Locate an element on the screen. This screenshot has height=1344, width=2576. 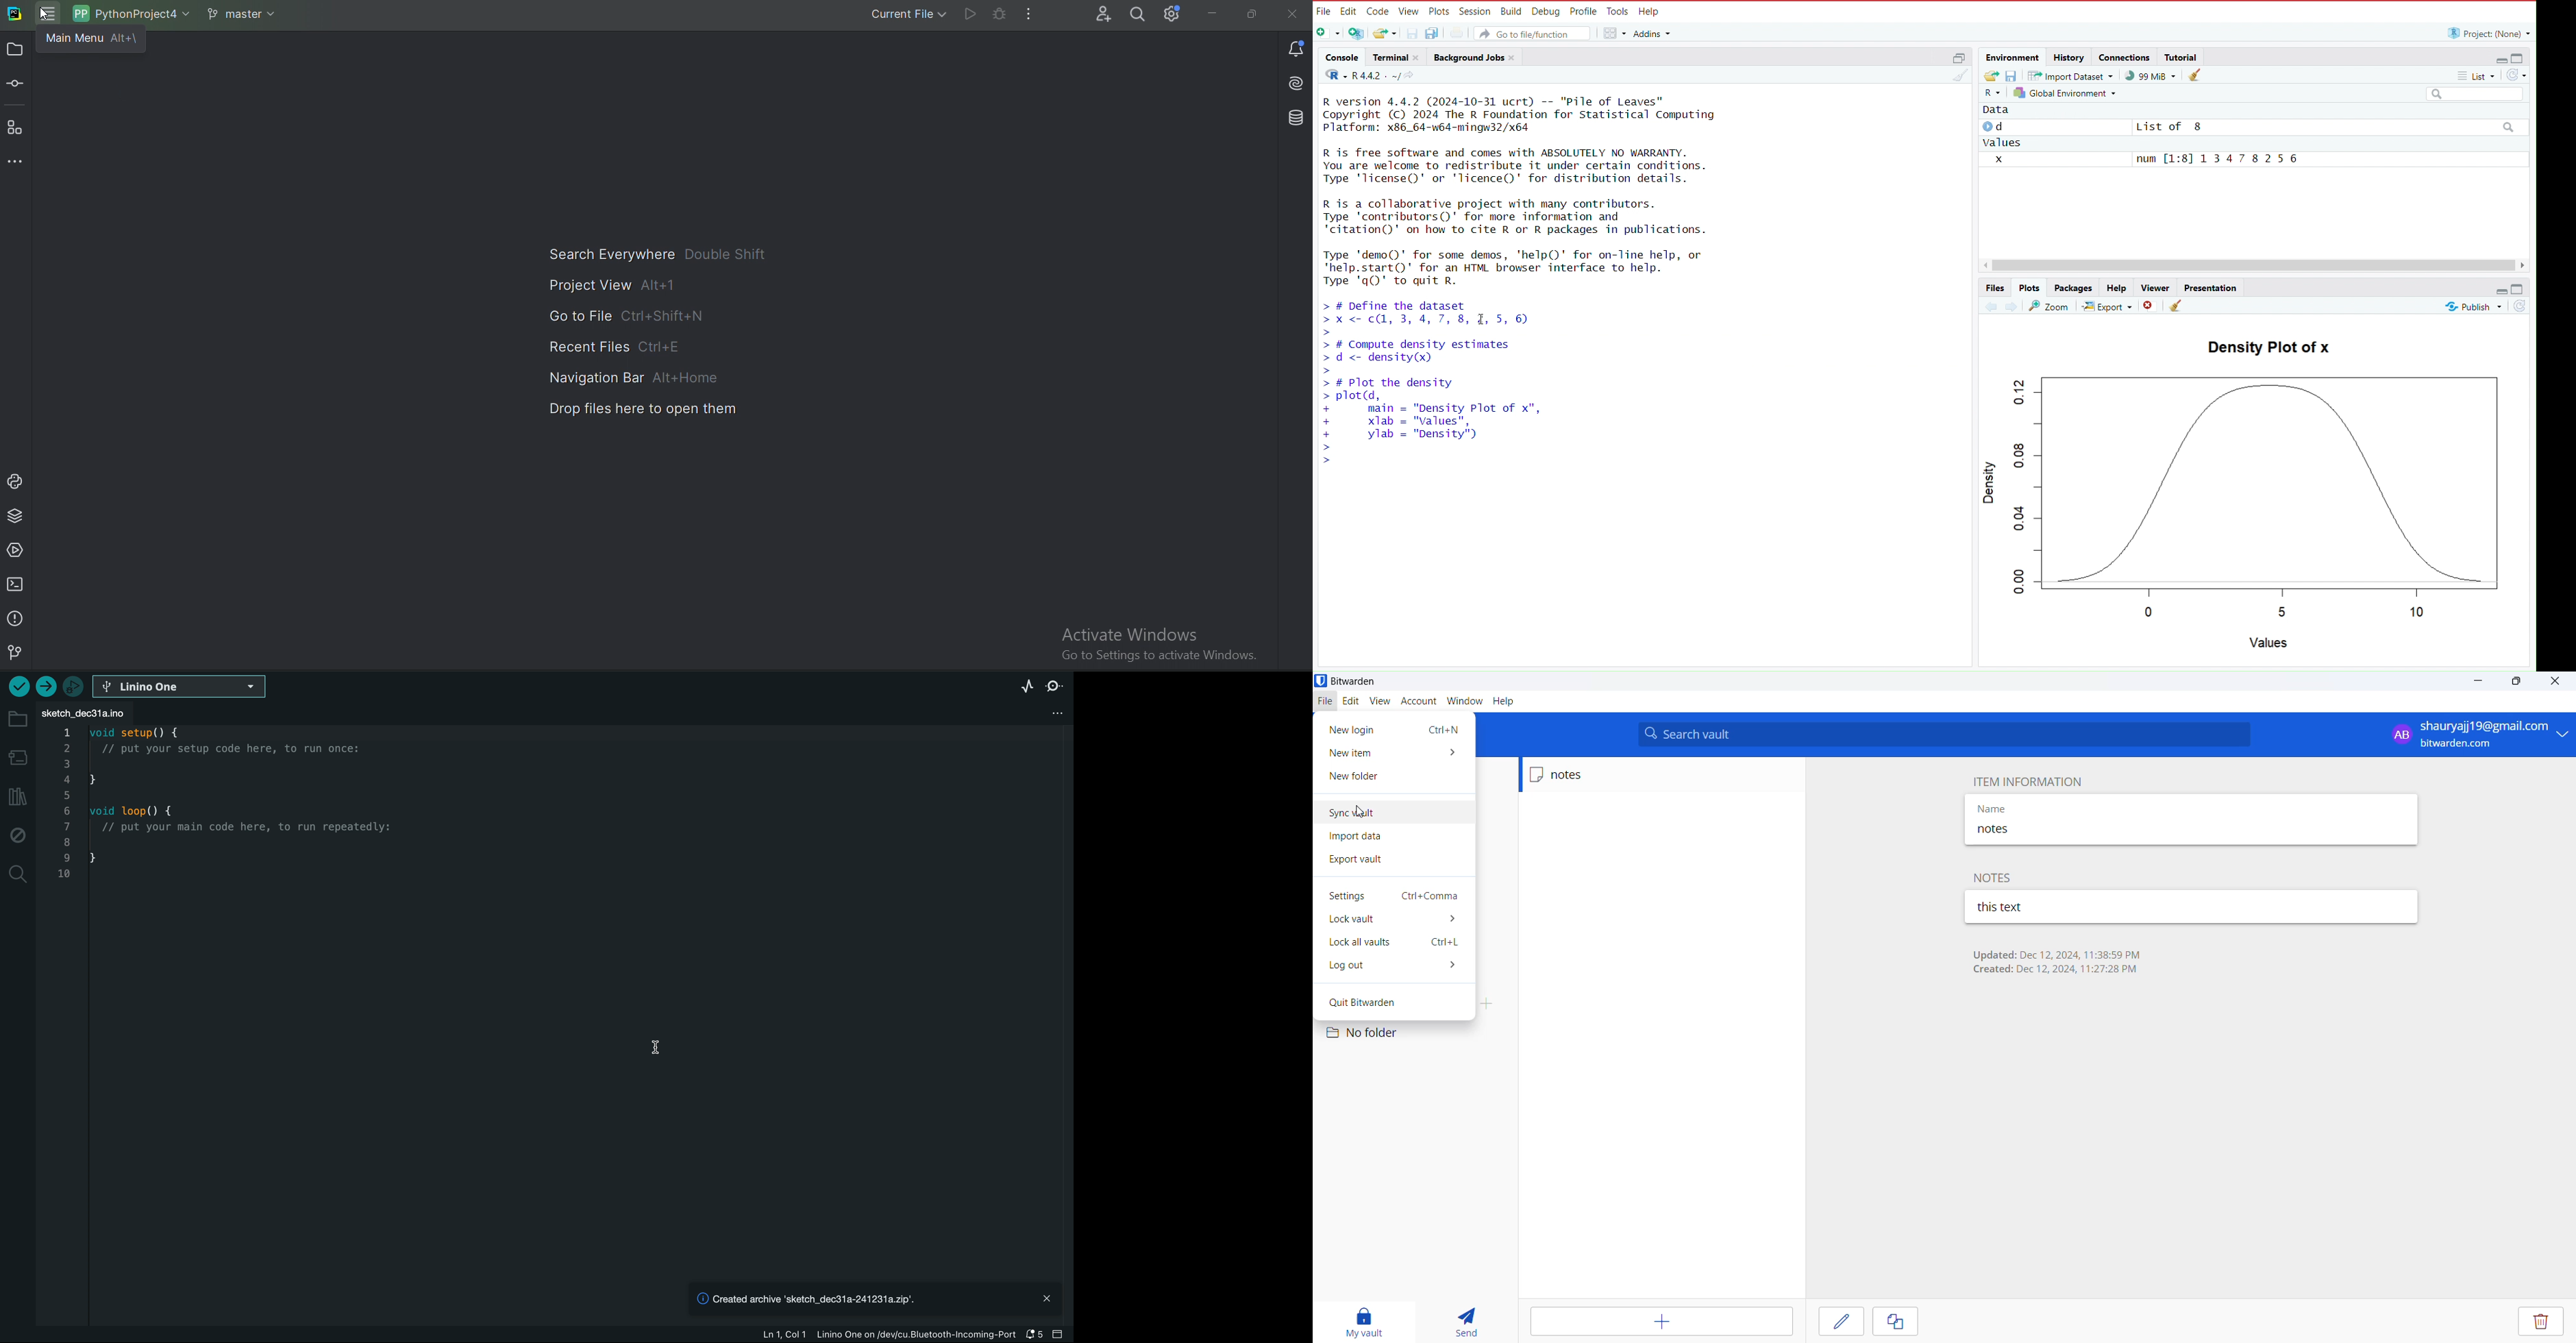
help is located at coordinates (1652, 10).